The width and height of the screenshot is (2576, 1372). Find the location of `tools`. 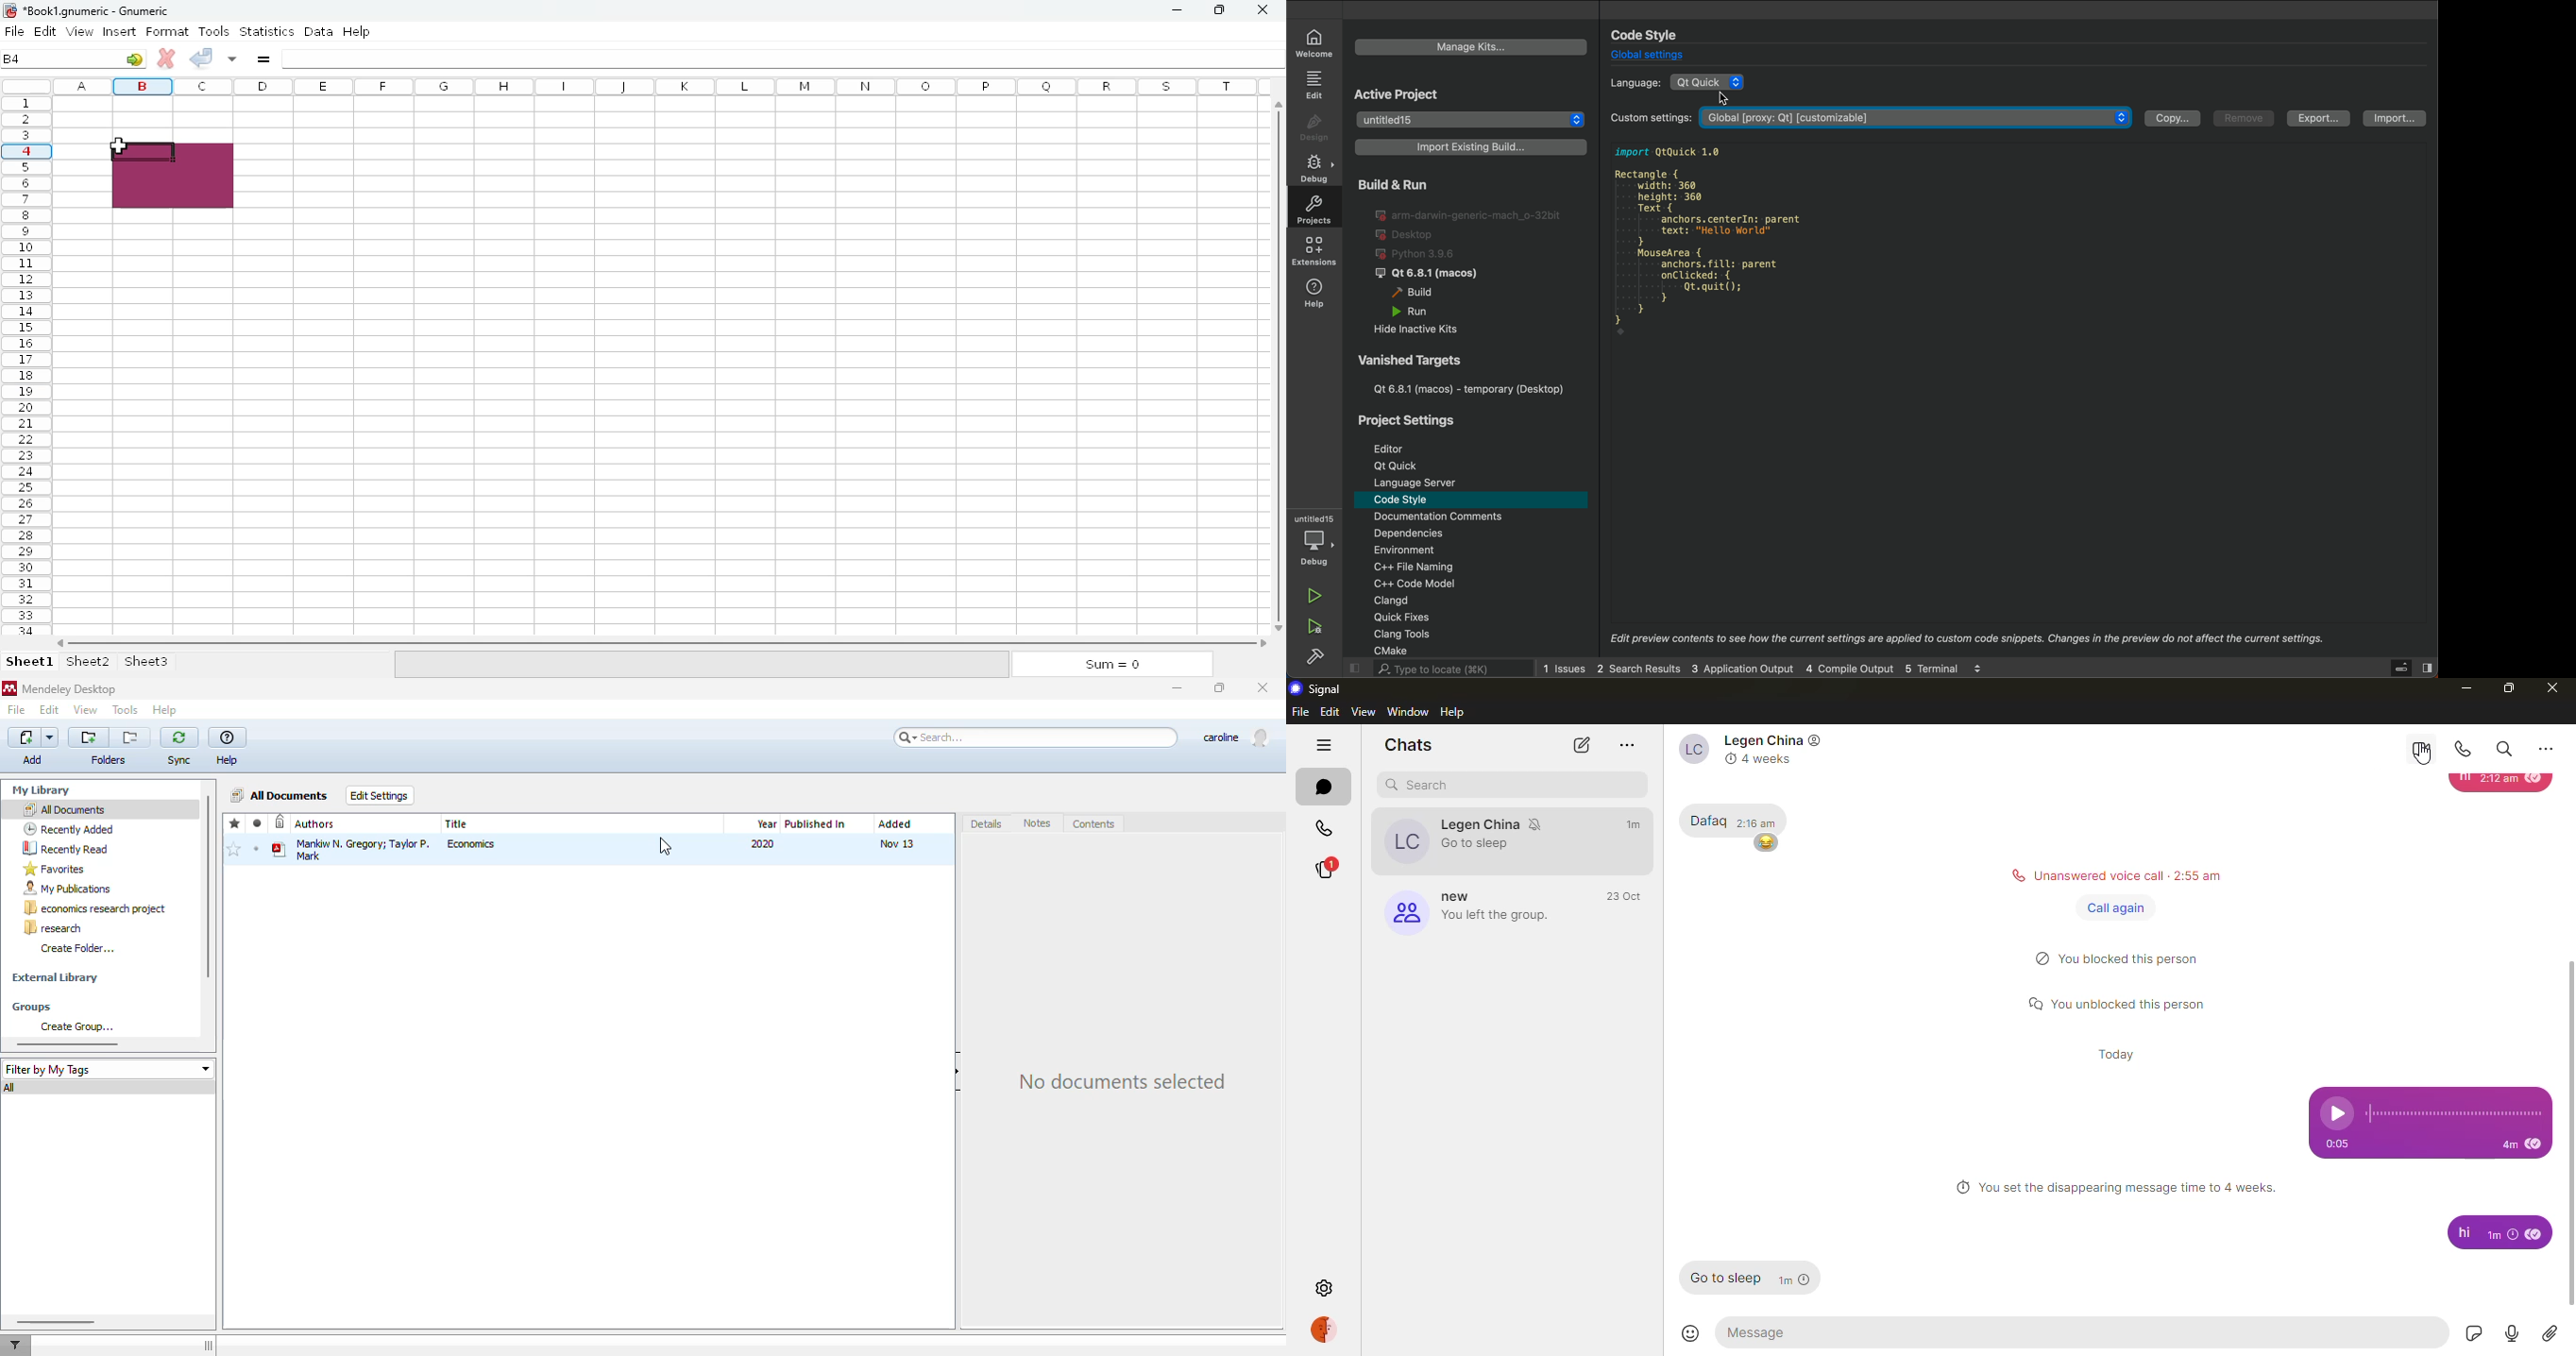

tools is located at coordinates (1414, 634).